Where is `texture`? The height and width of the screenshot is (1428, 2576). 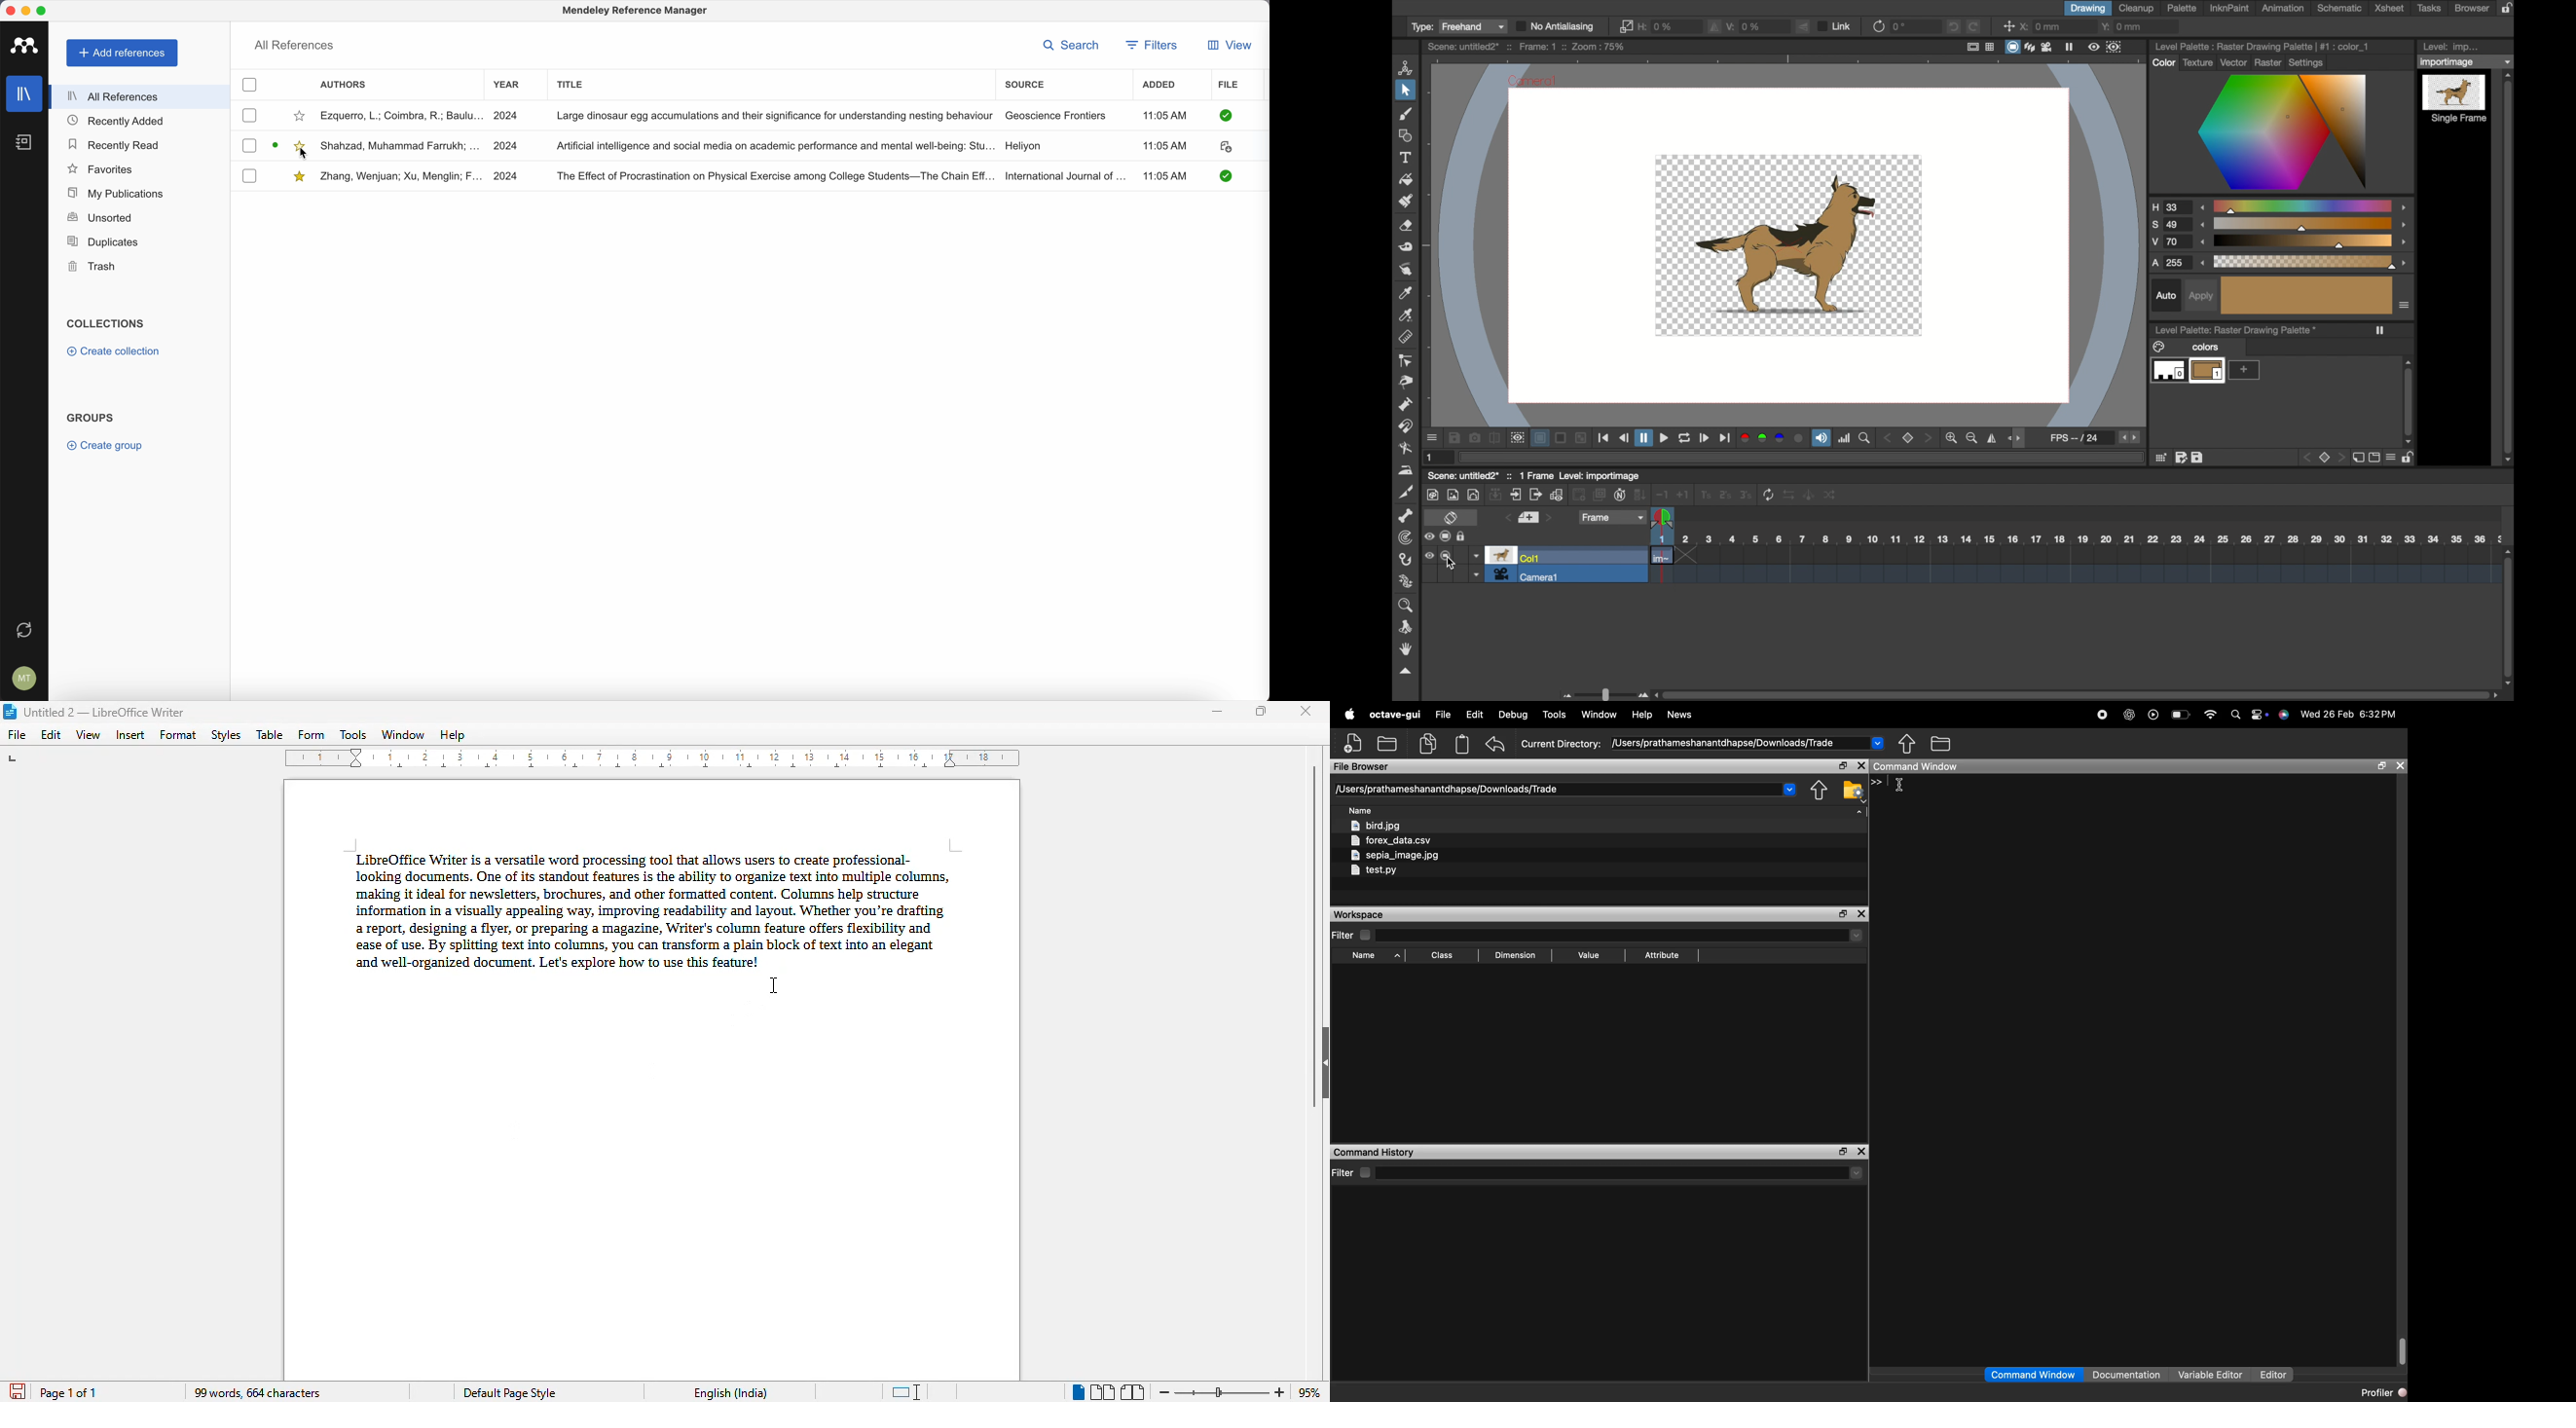 texture is located at coordinates (2196, 62).